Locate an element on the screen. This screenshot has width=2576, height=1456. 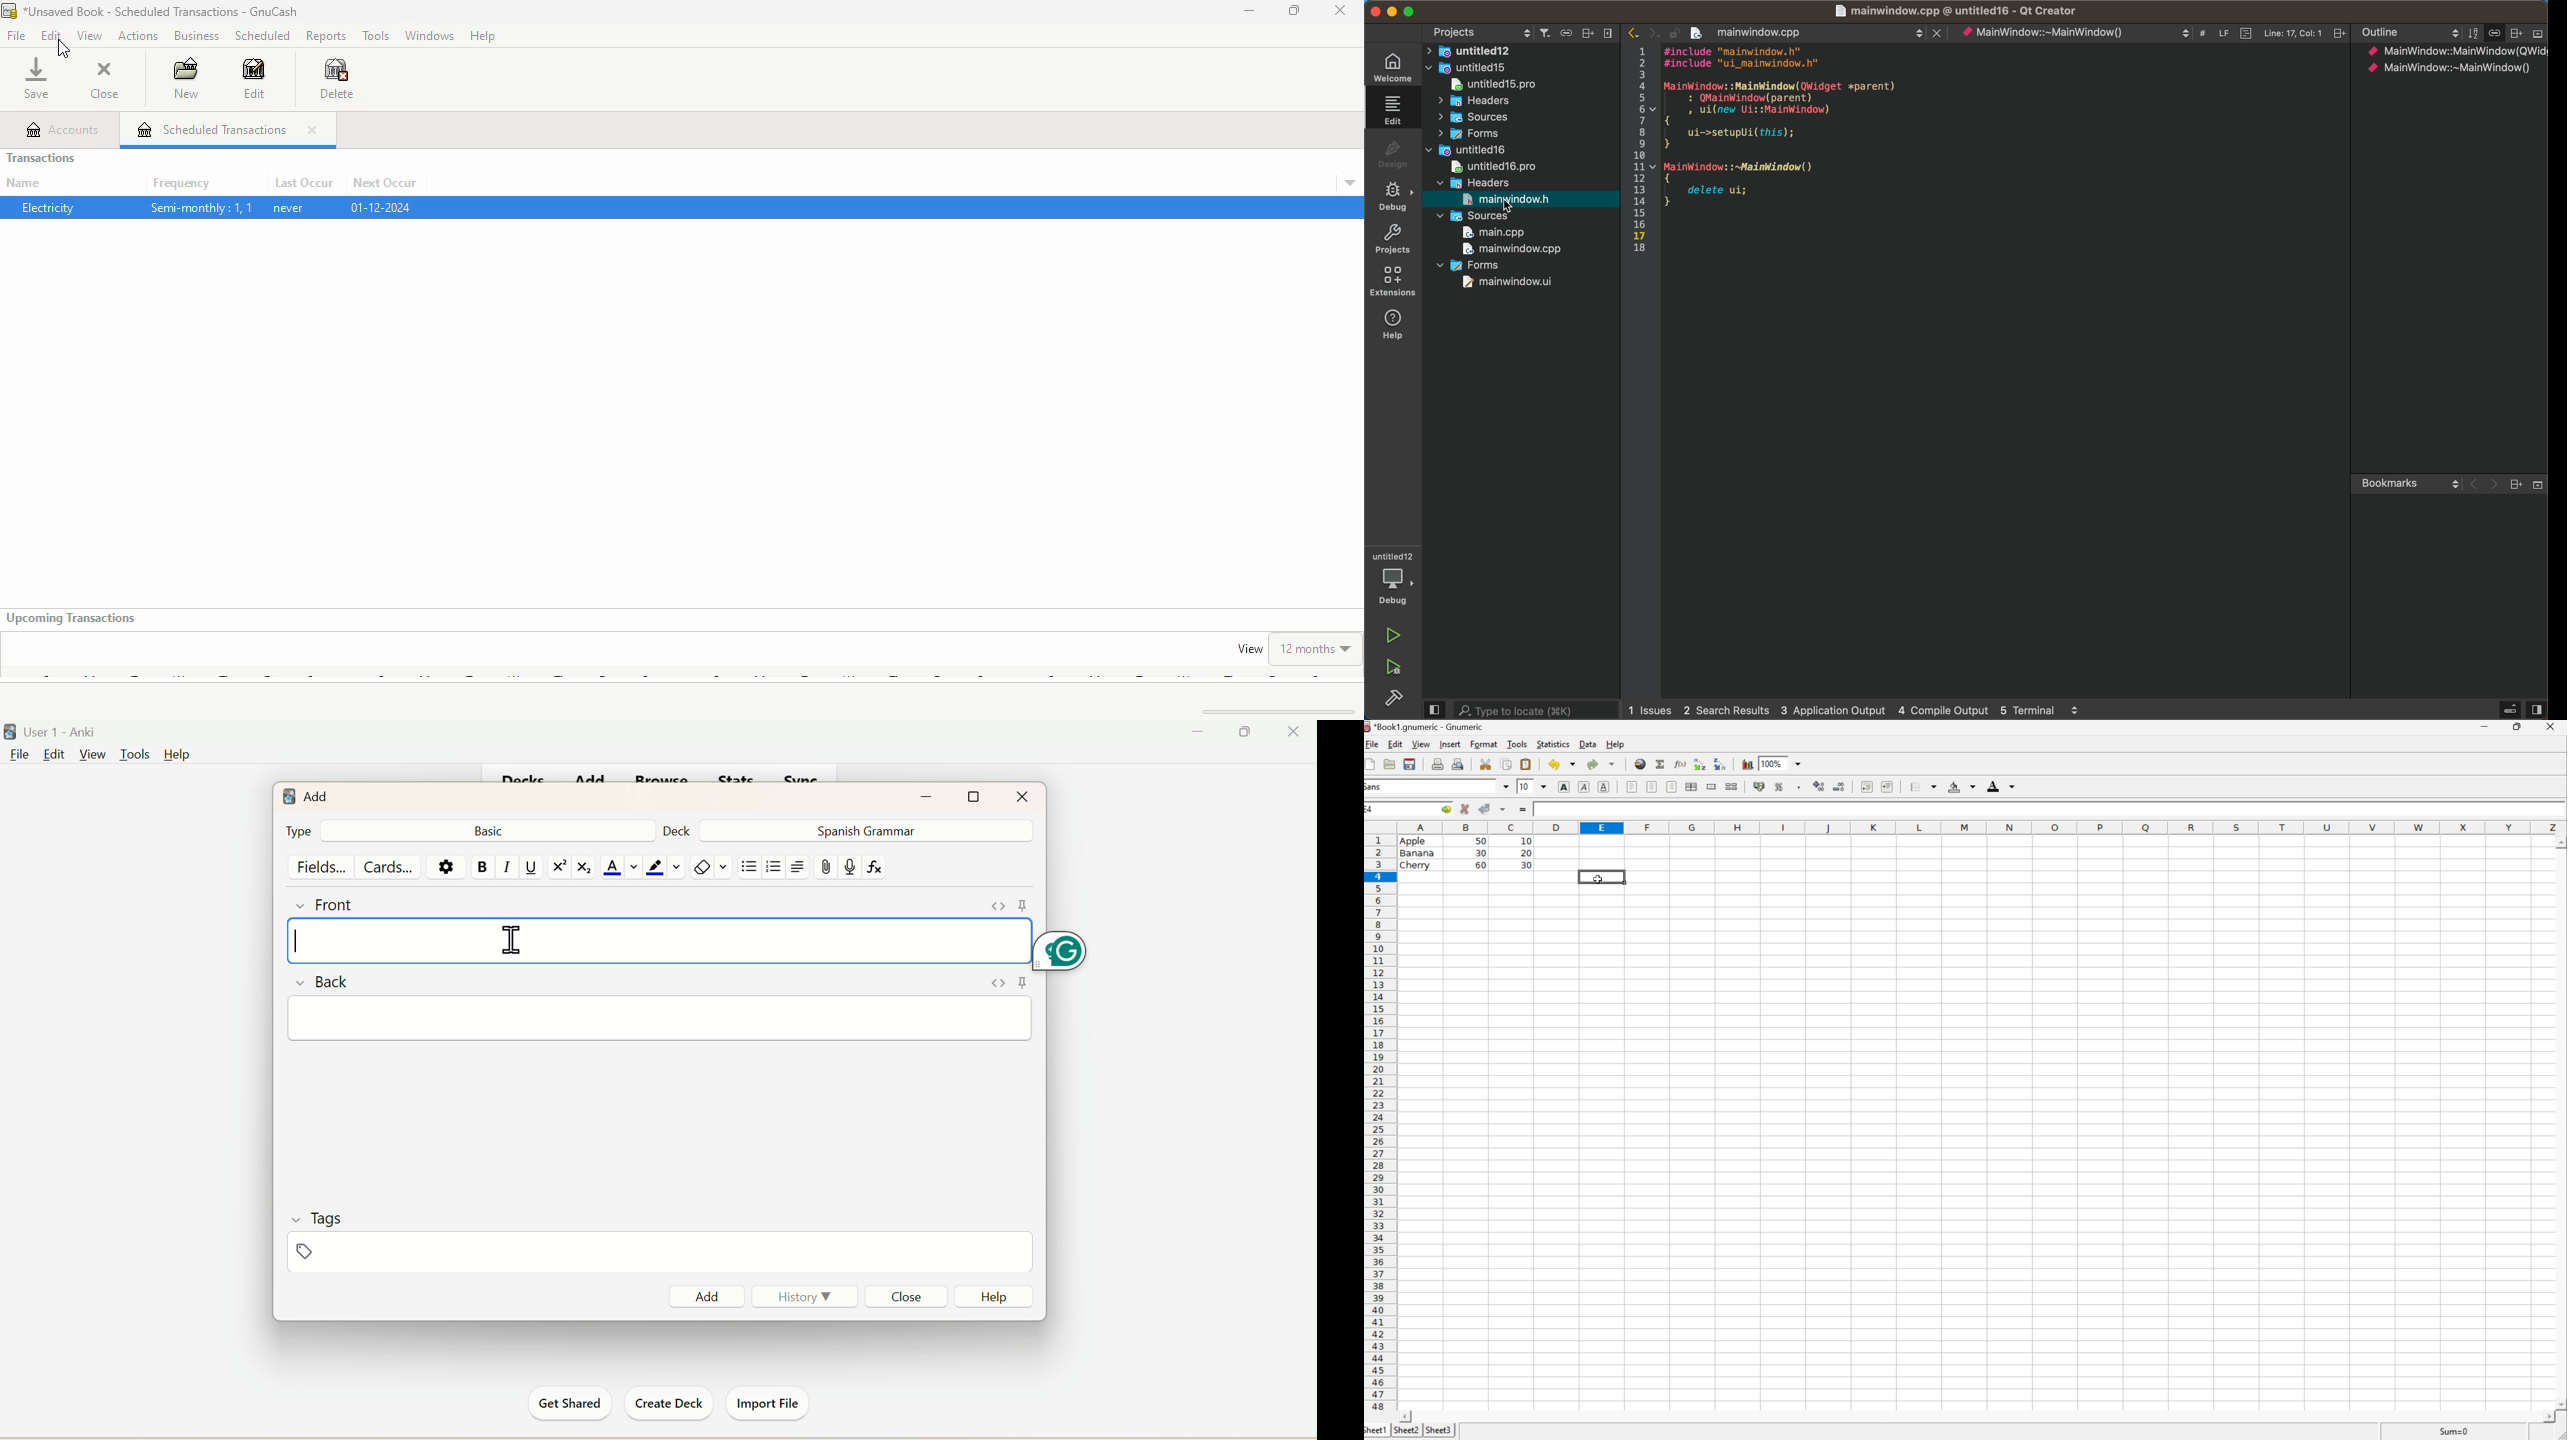
Minimize is located at coordinates (932, 795).